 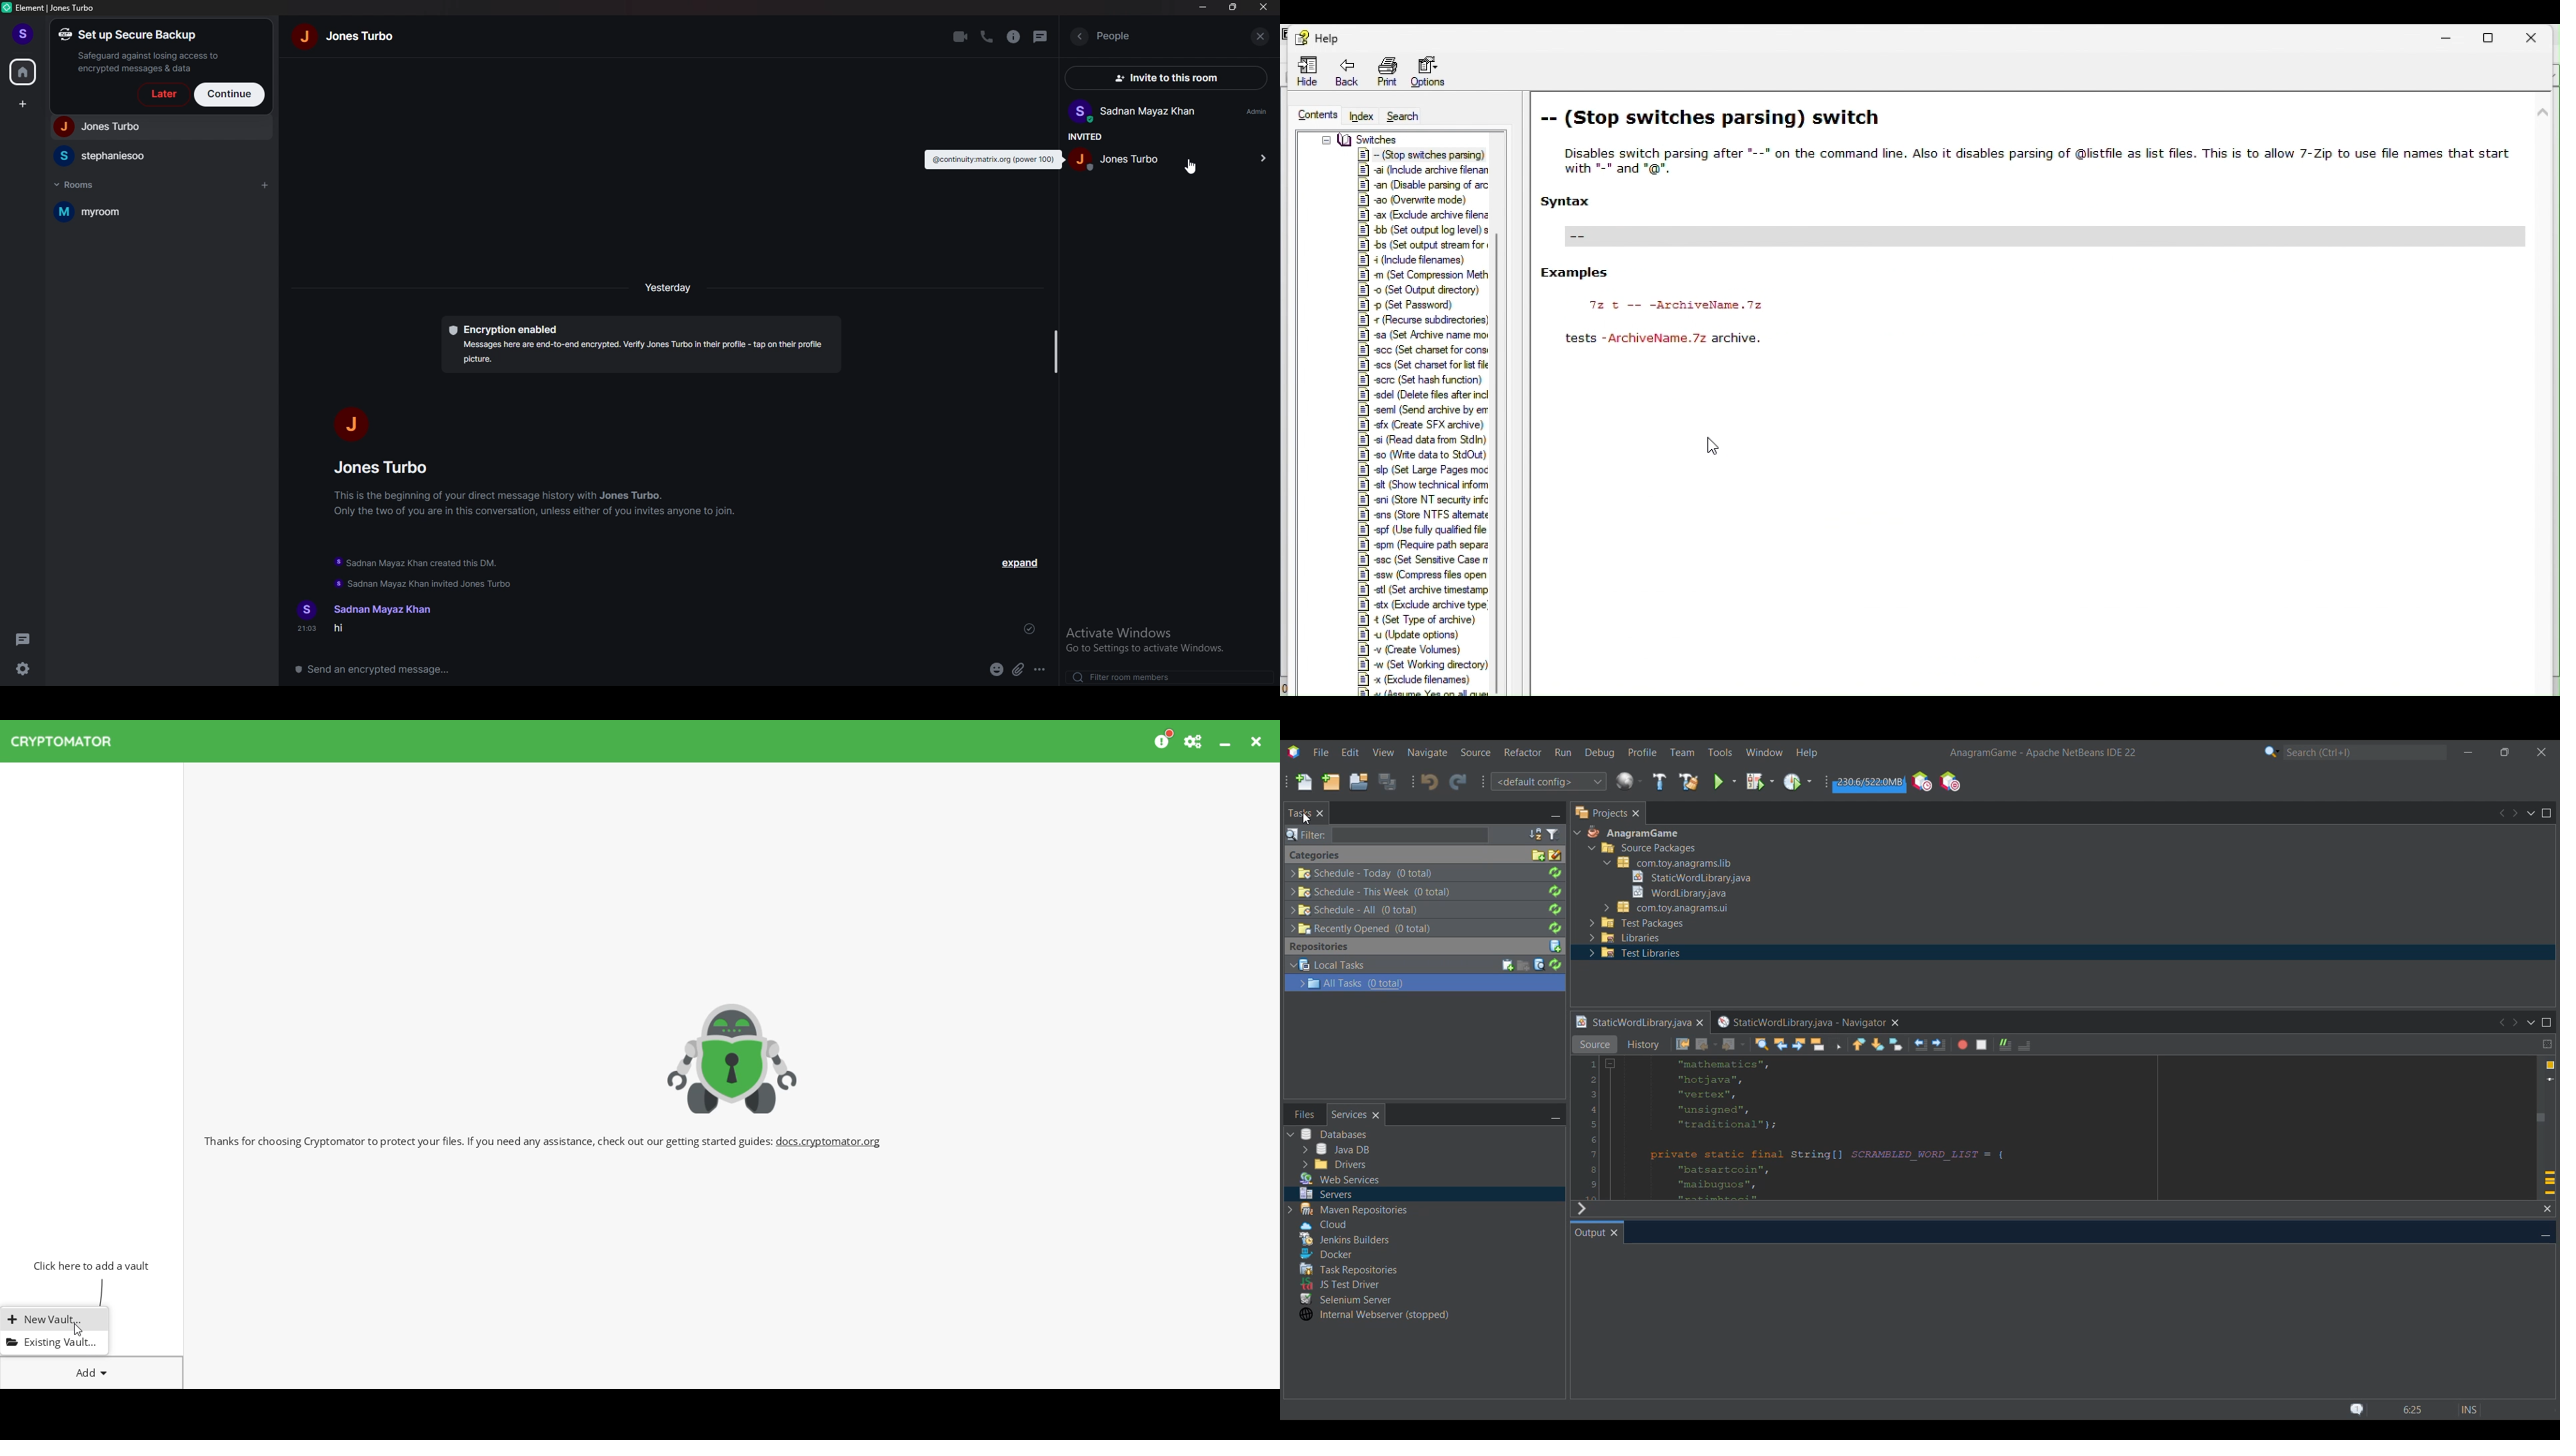 What do you see at coordinates (1548, 781) in the screenshot?
I see `Default configuration options` at bounding box center [1548, 781].